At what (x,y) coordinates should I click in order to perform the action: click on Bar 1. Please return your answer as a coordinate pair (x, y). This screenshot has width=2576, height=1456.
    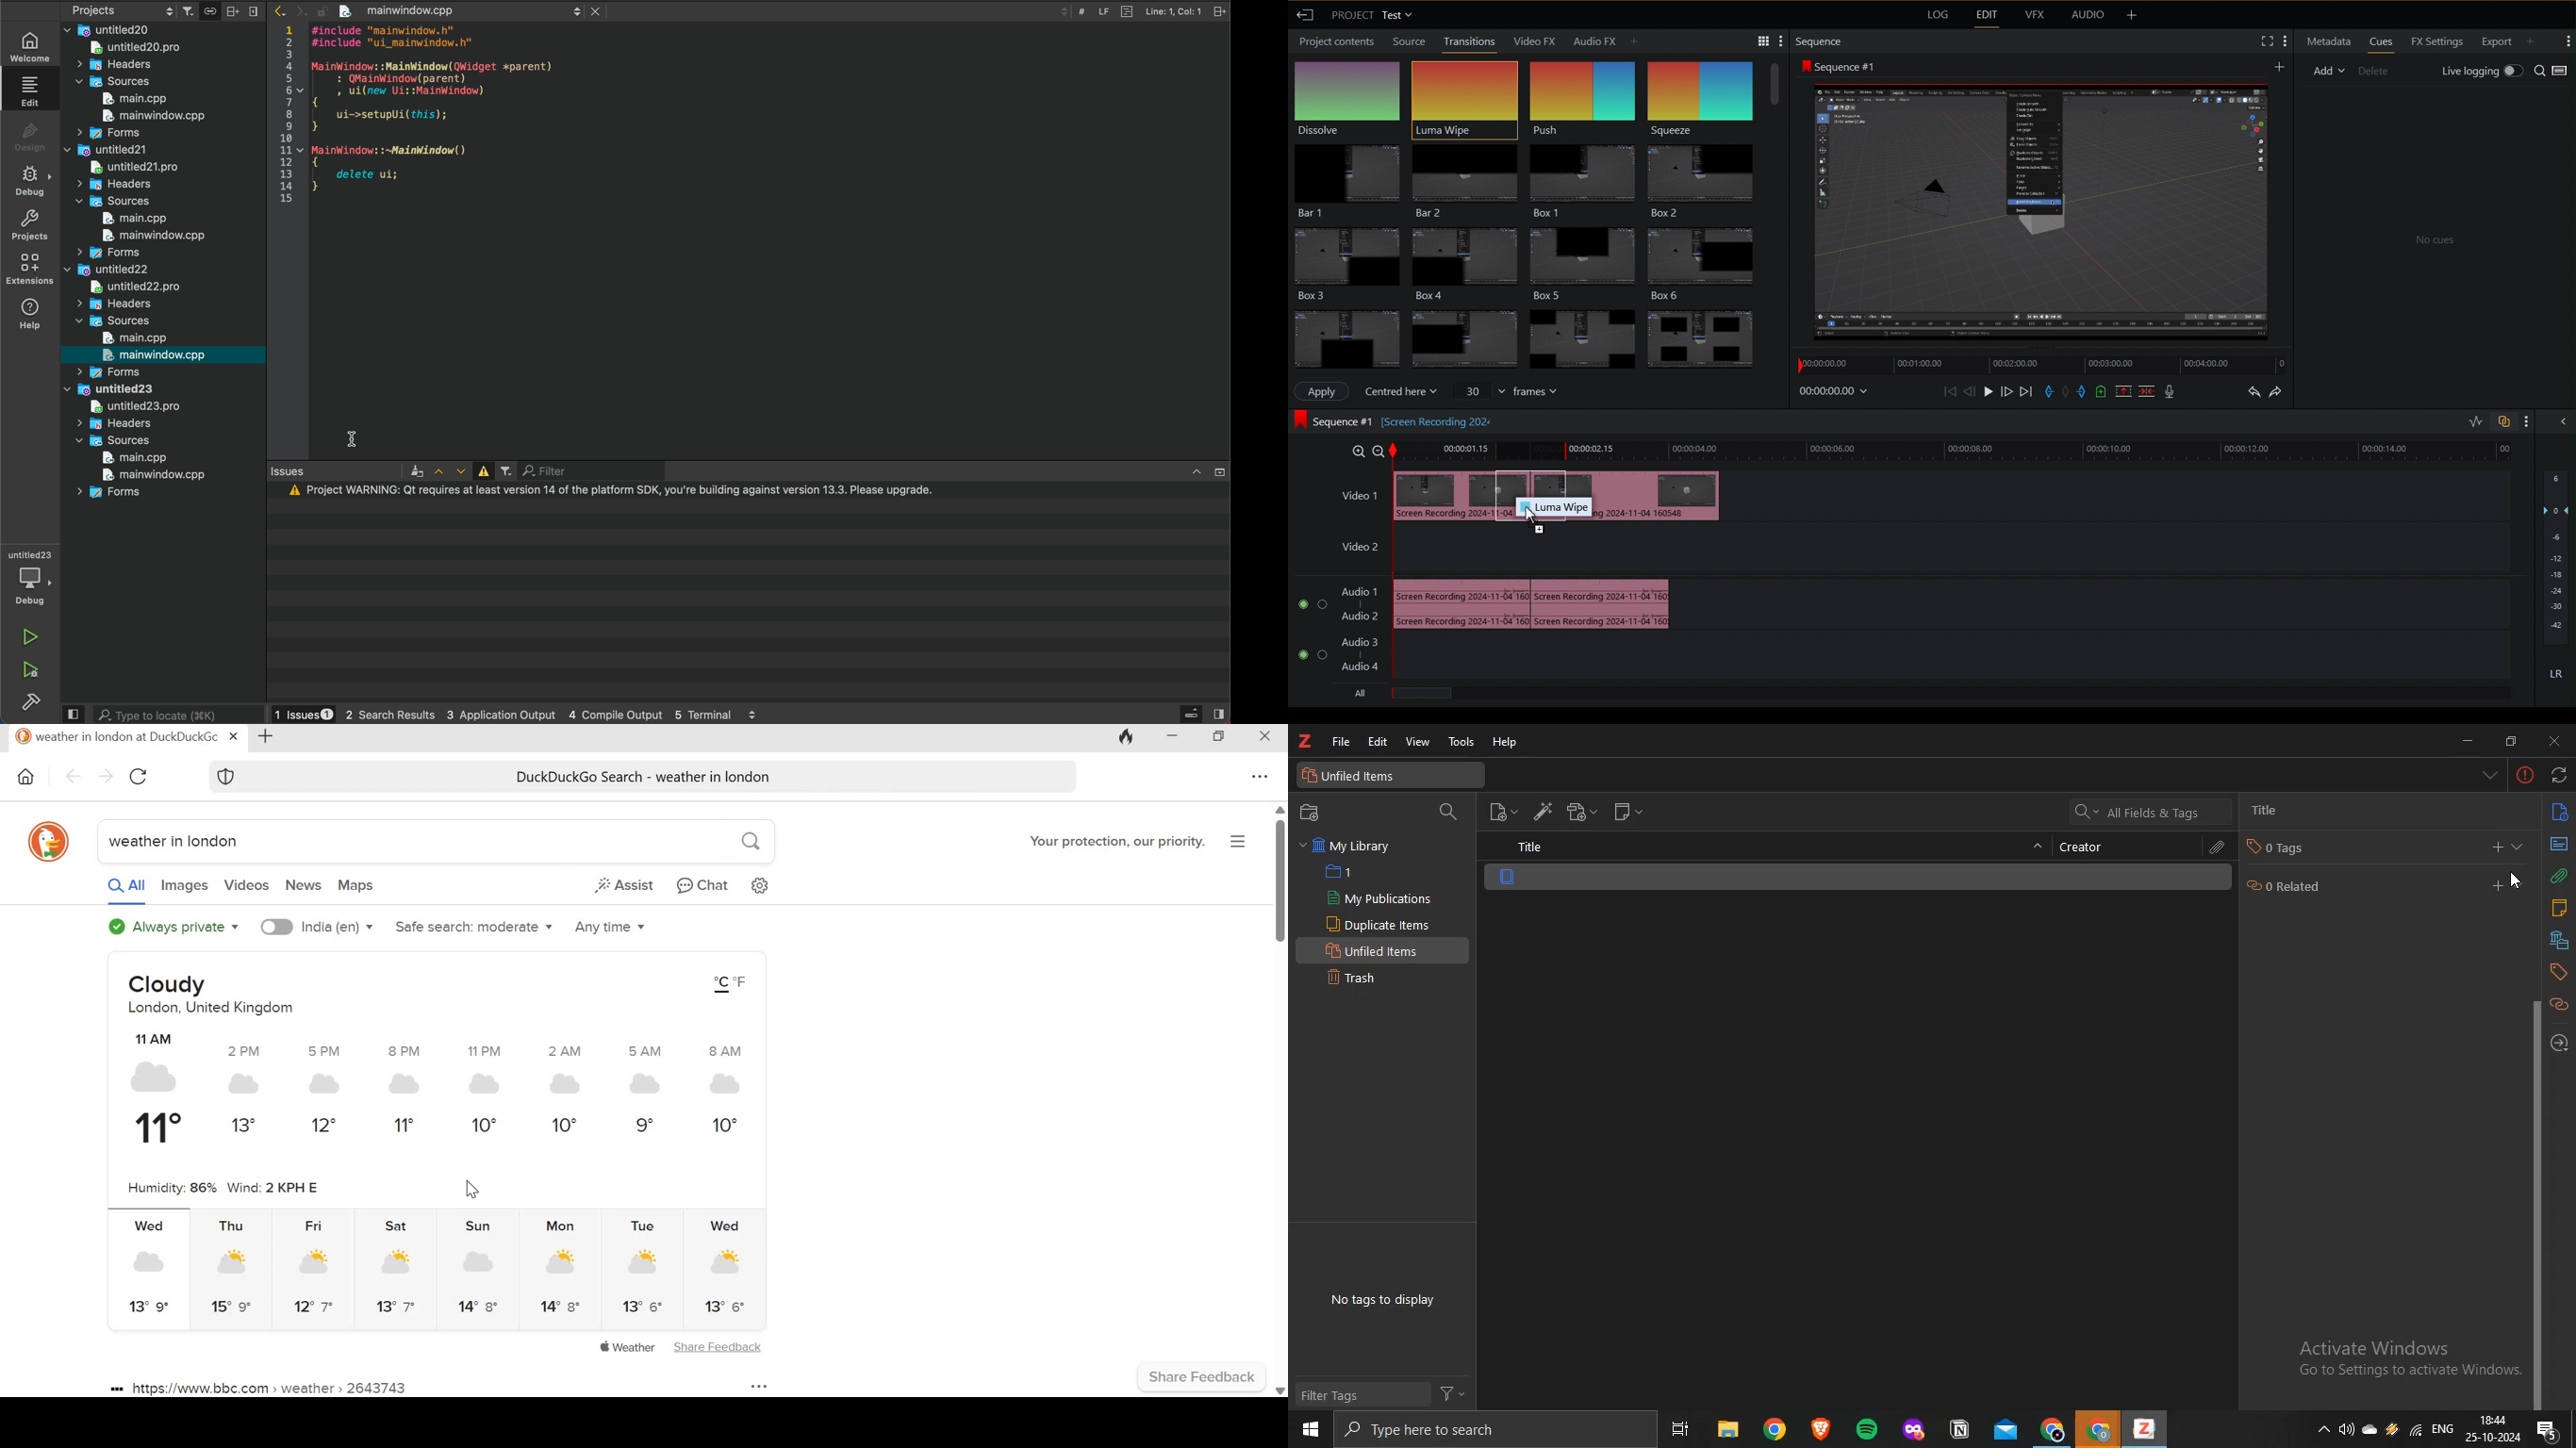
    Looking at the image, I should click on (1346, 178).